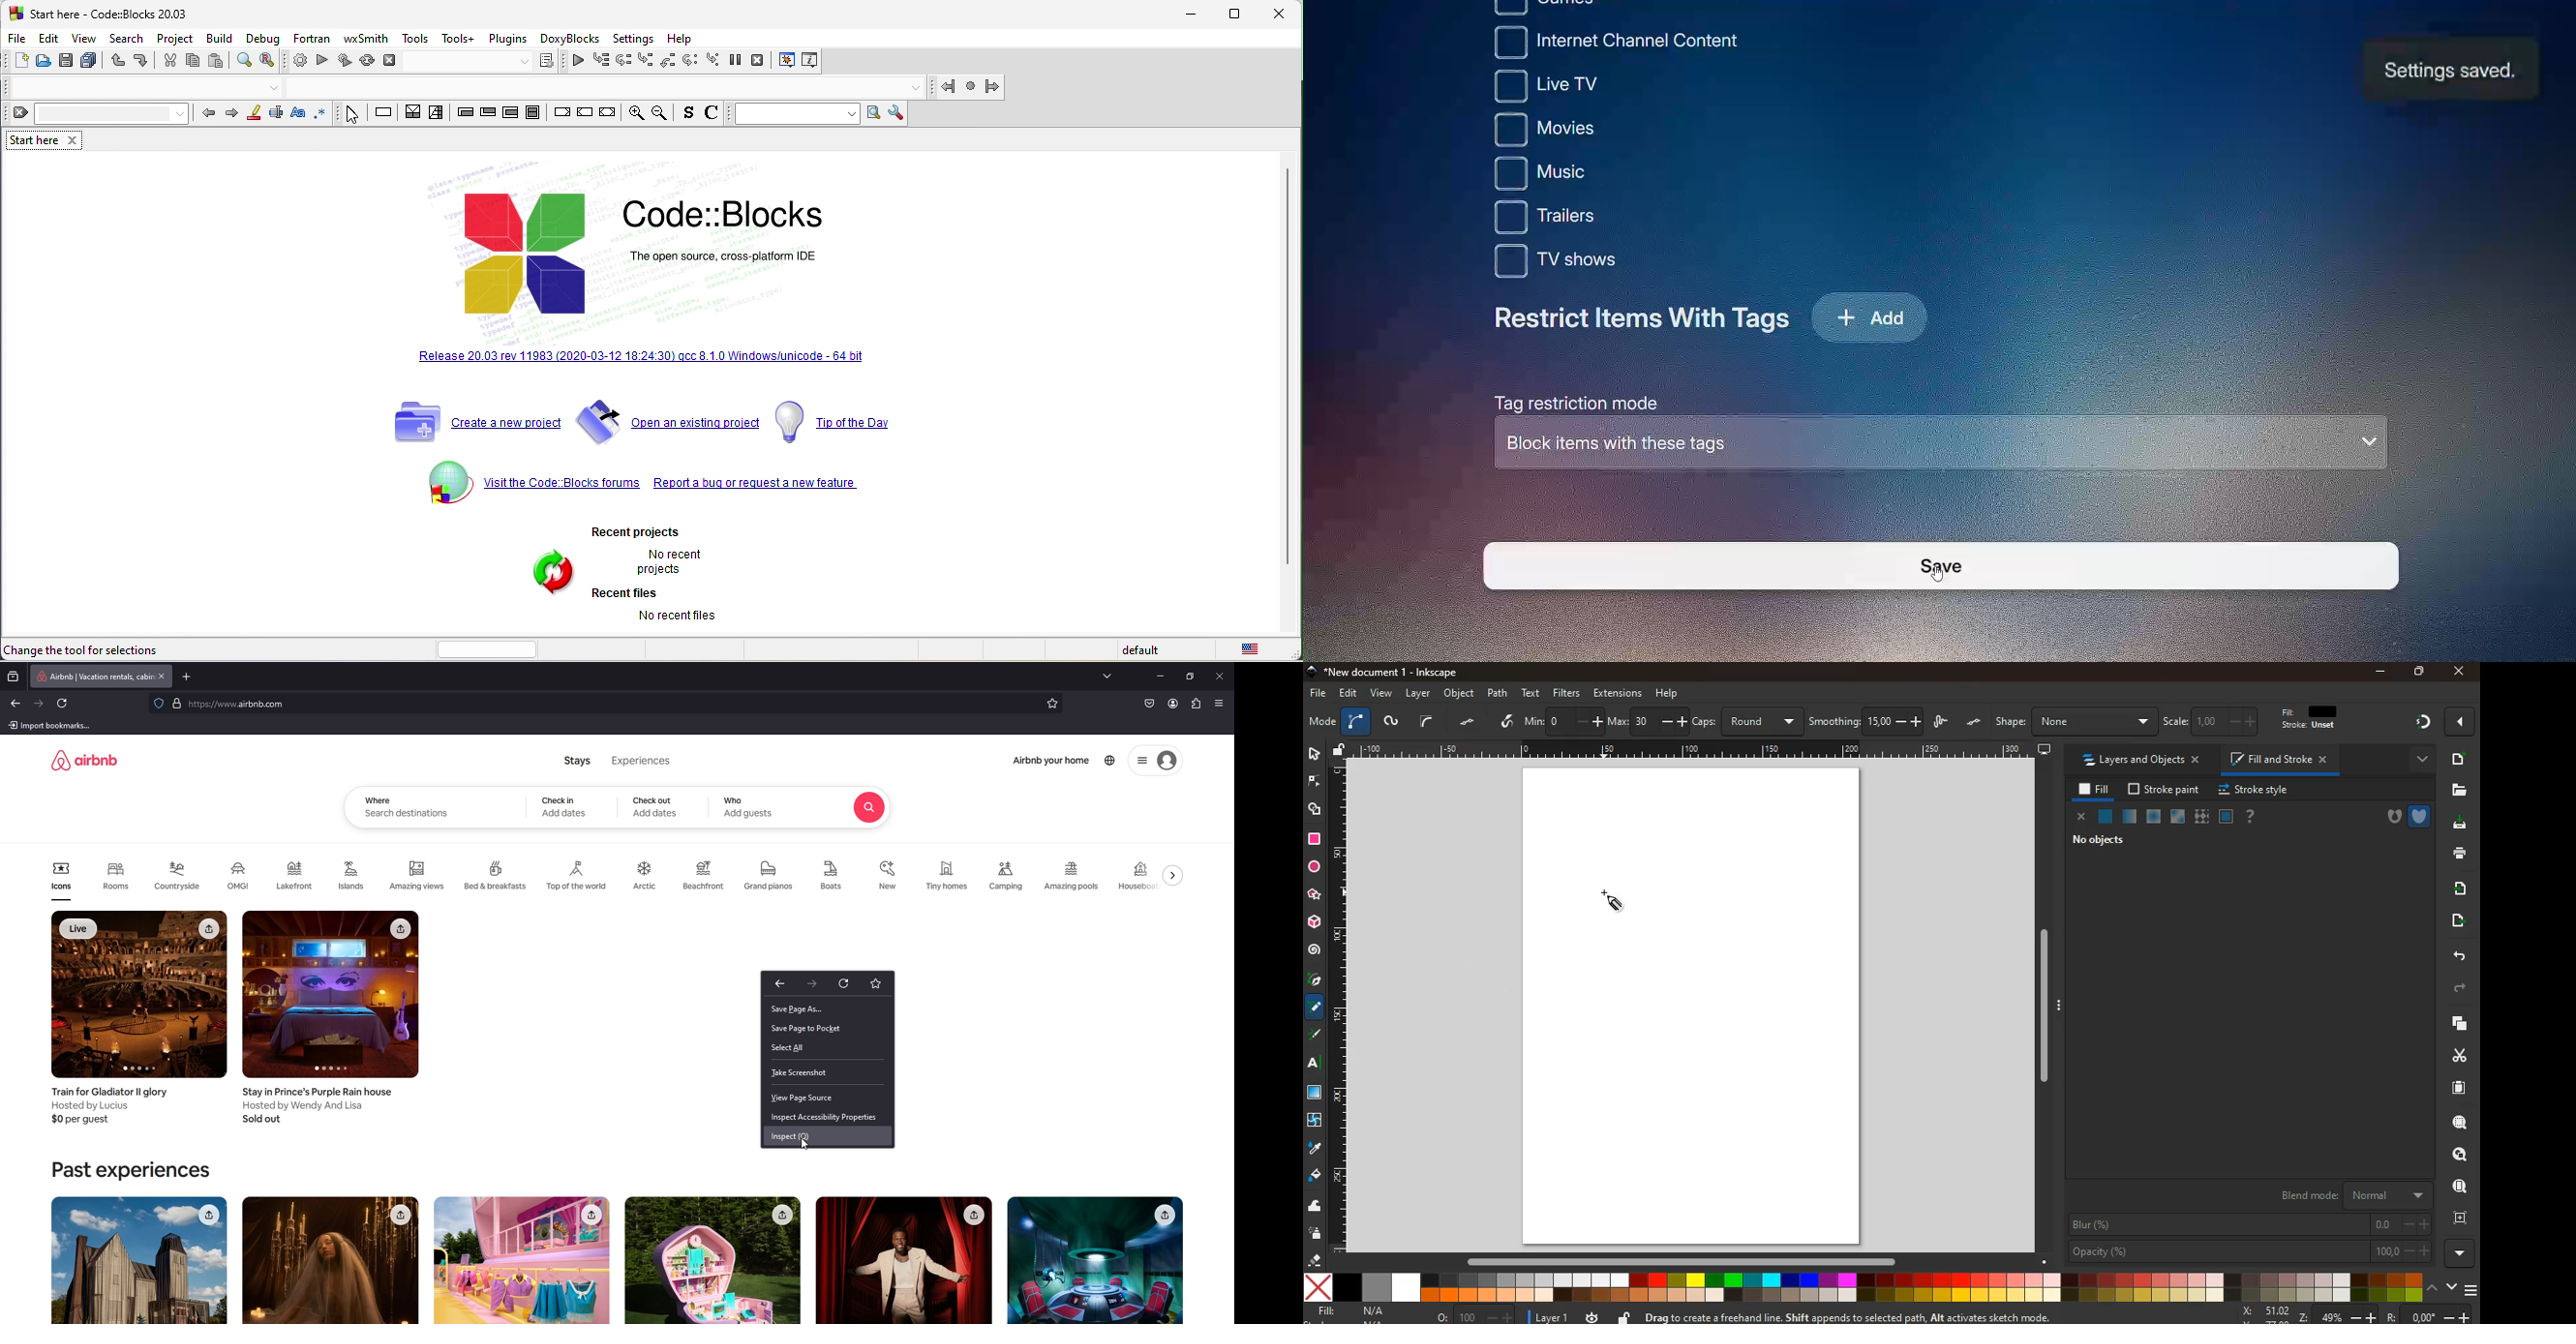 This screenshot has height=1344, width=2576. What do you see at coordinates (271, 66) in the screenshot?
I see `replace` at bounding box center [271, 66].